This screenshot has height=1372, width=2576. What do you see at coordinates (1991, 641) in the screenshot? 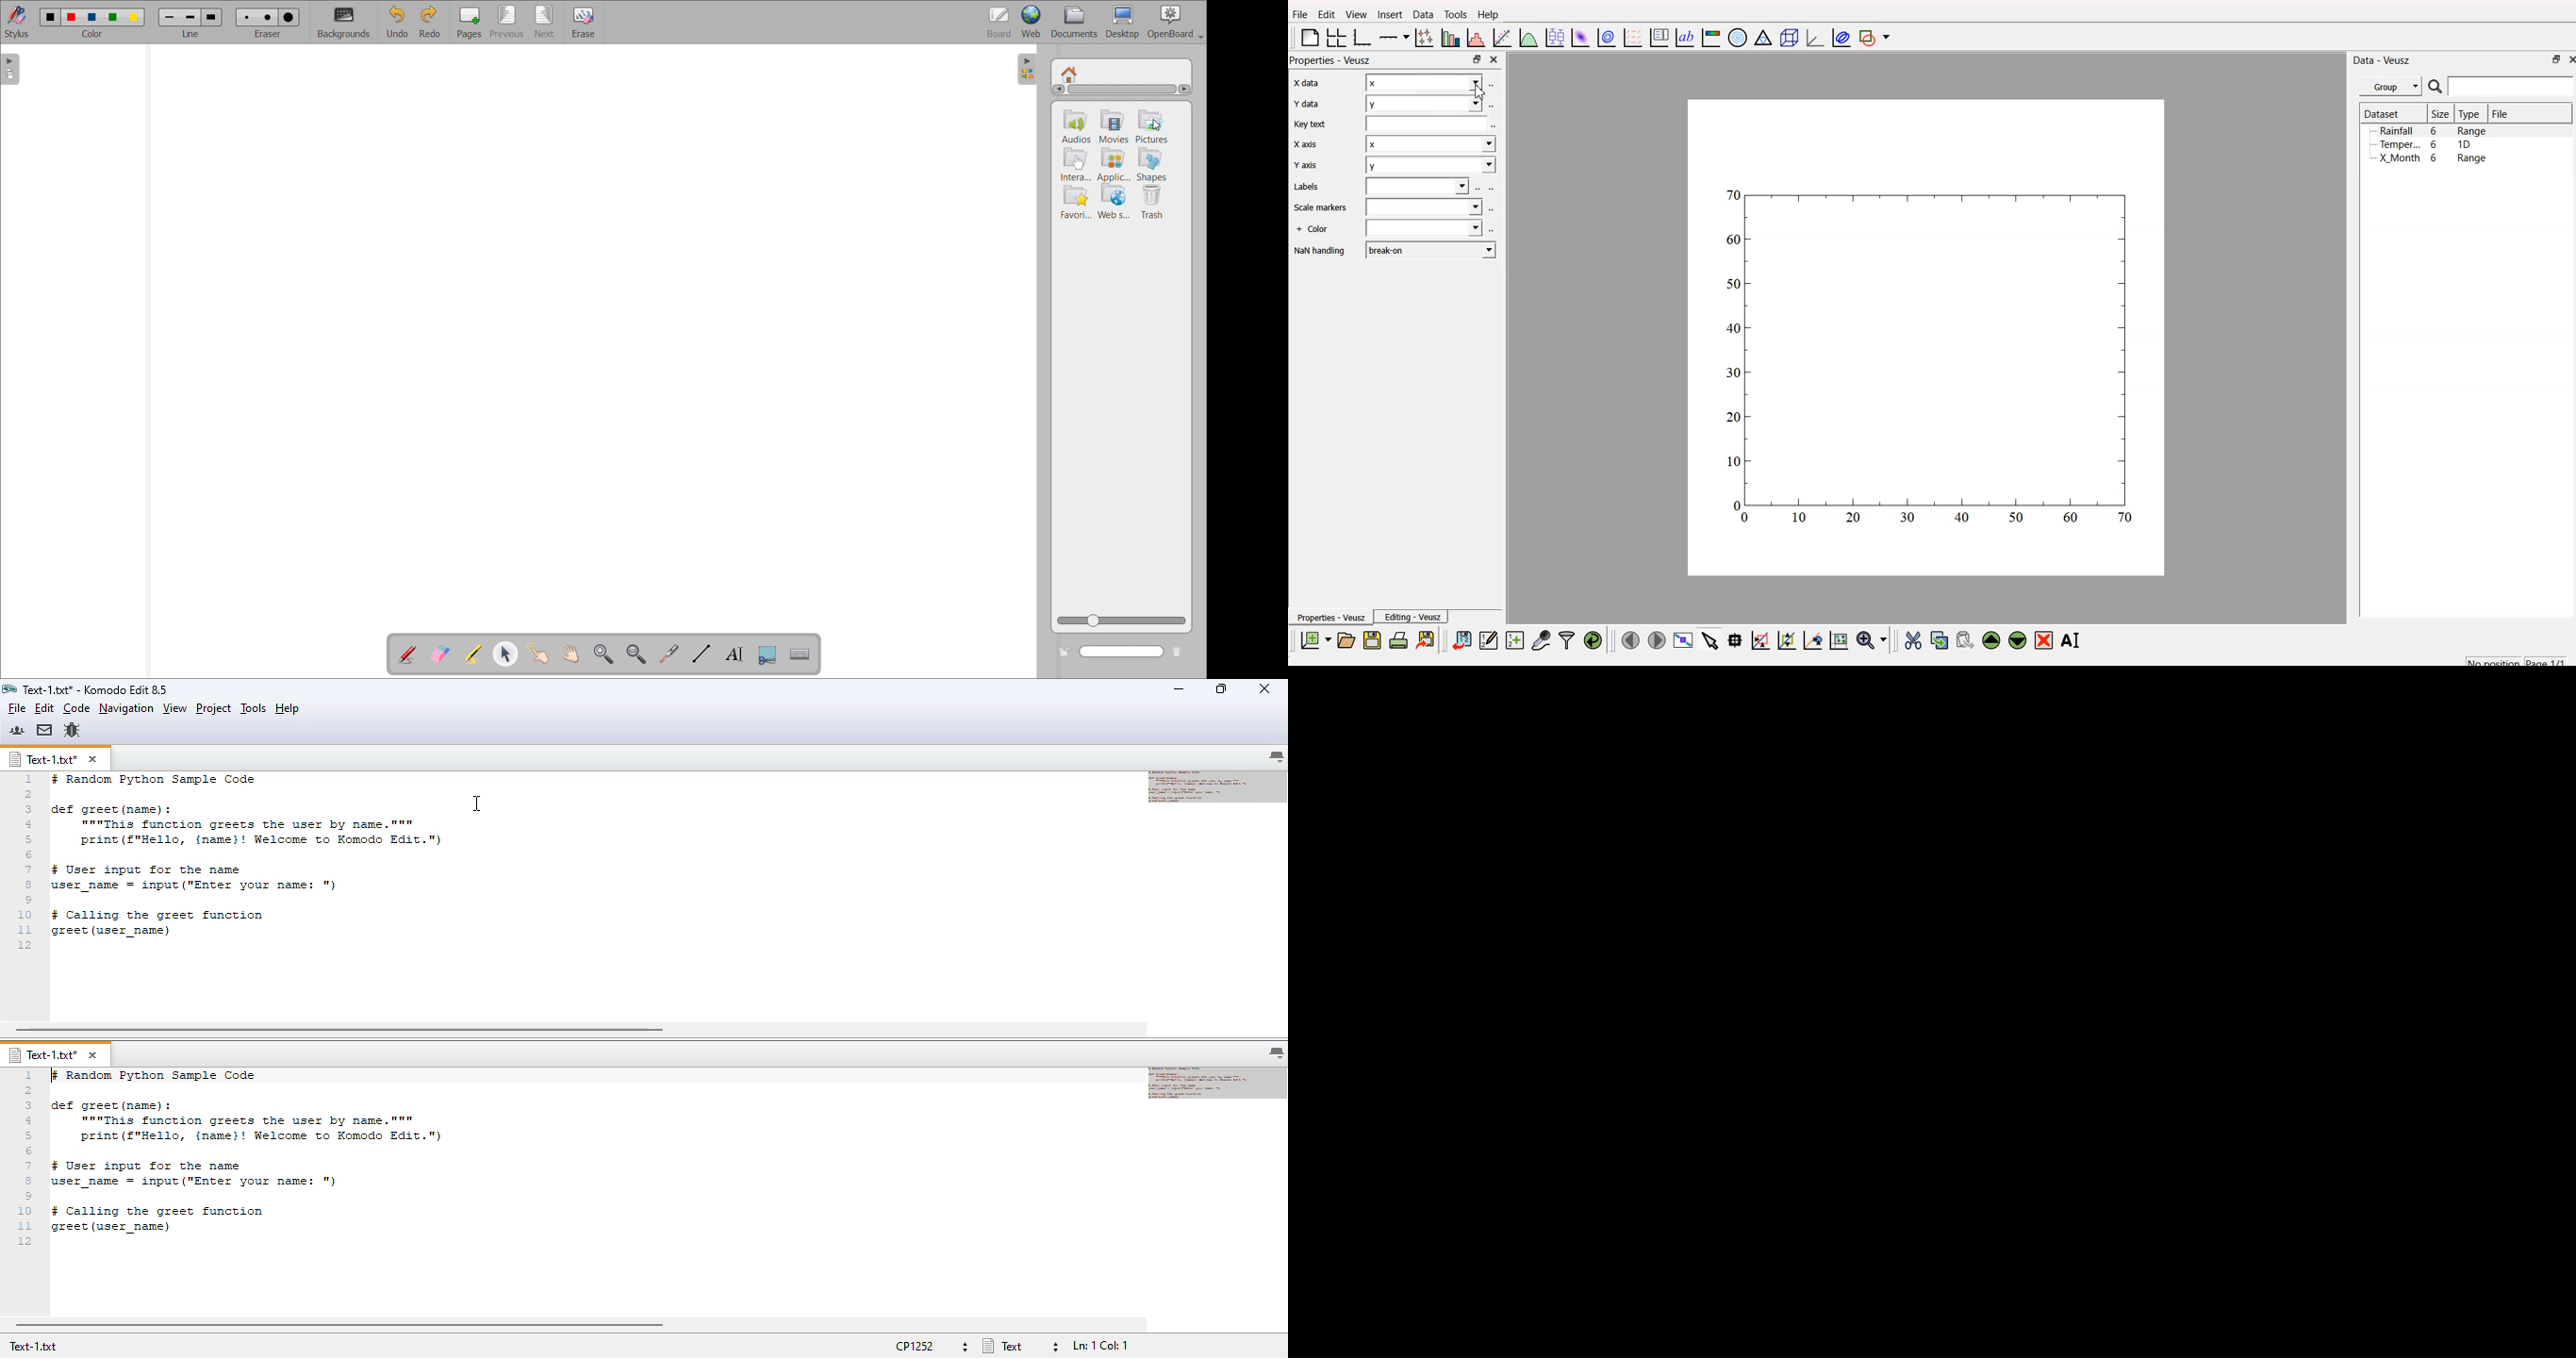
I see `move up the widget` at bounding box center [1991, 641].